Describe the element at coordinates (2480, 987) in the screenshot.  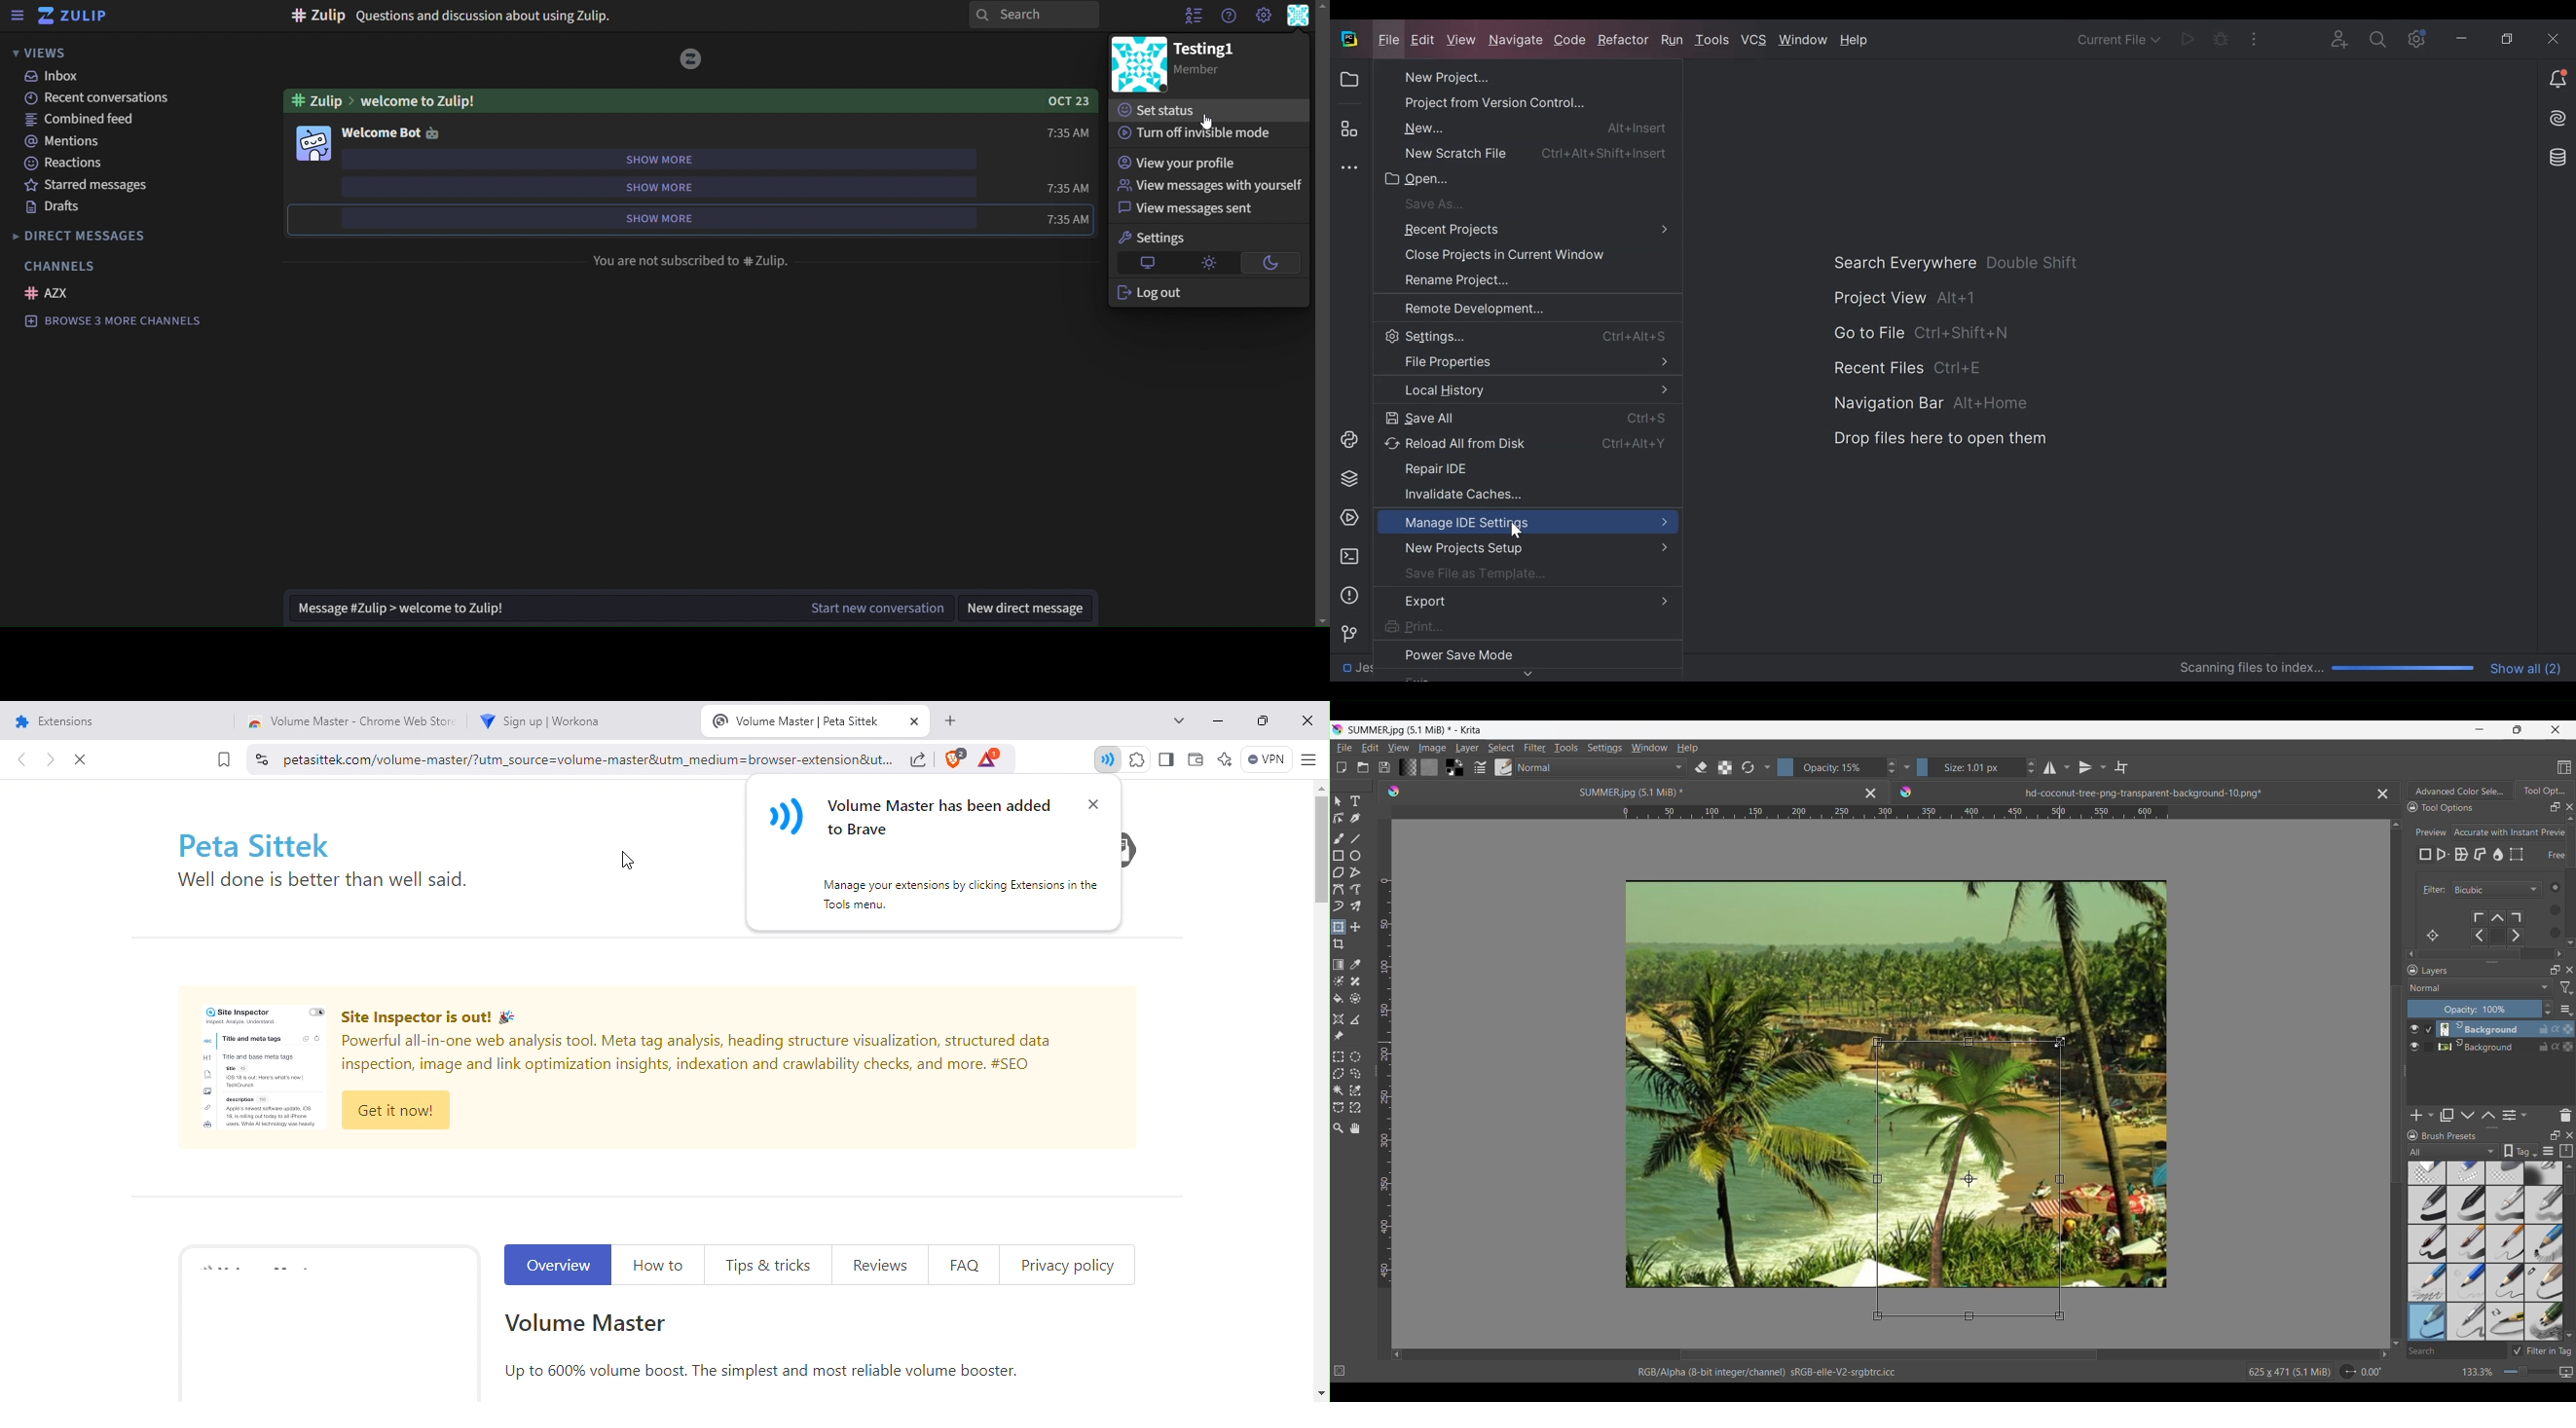
I see `Normal mode options` at that location.